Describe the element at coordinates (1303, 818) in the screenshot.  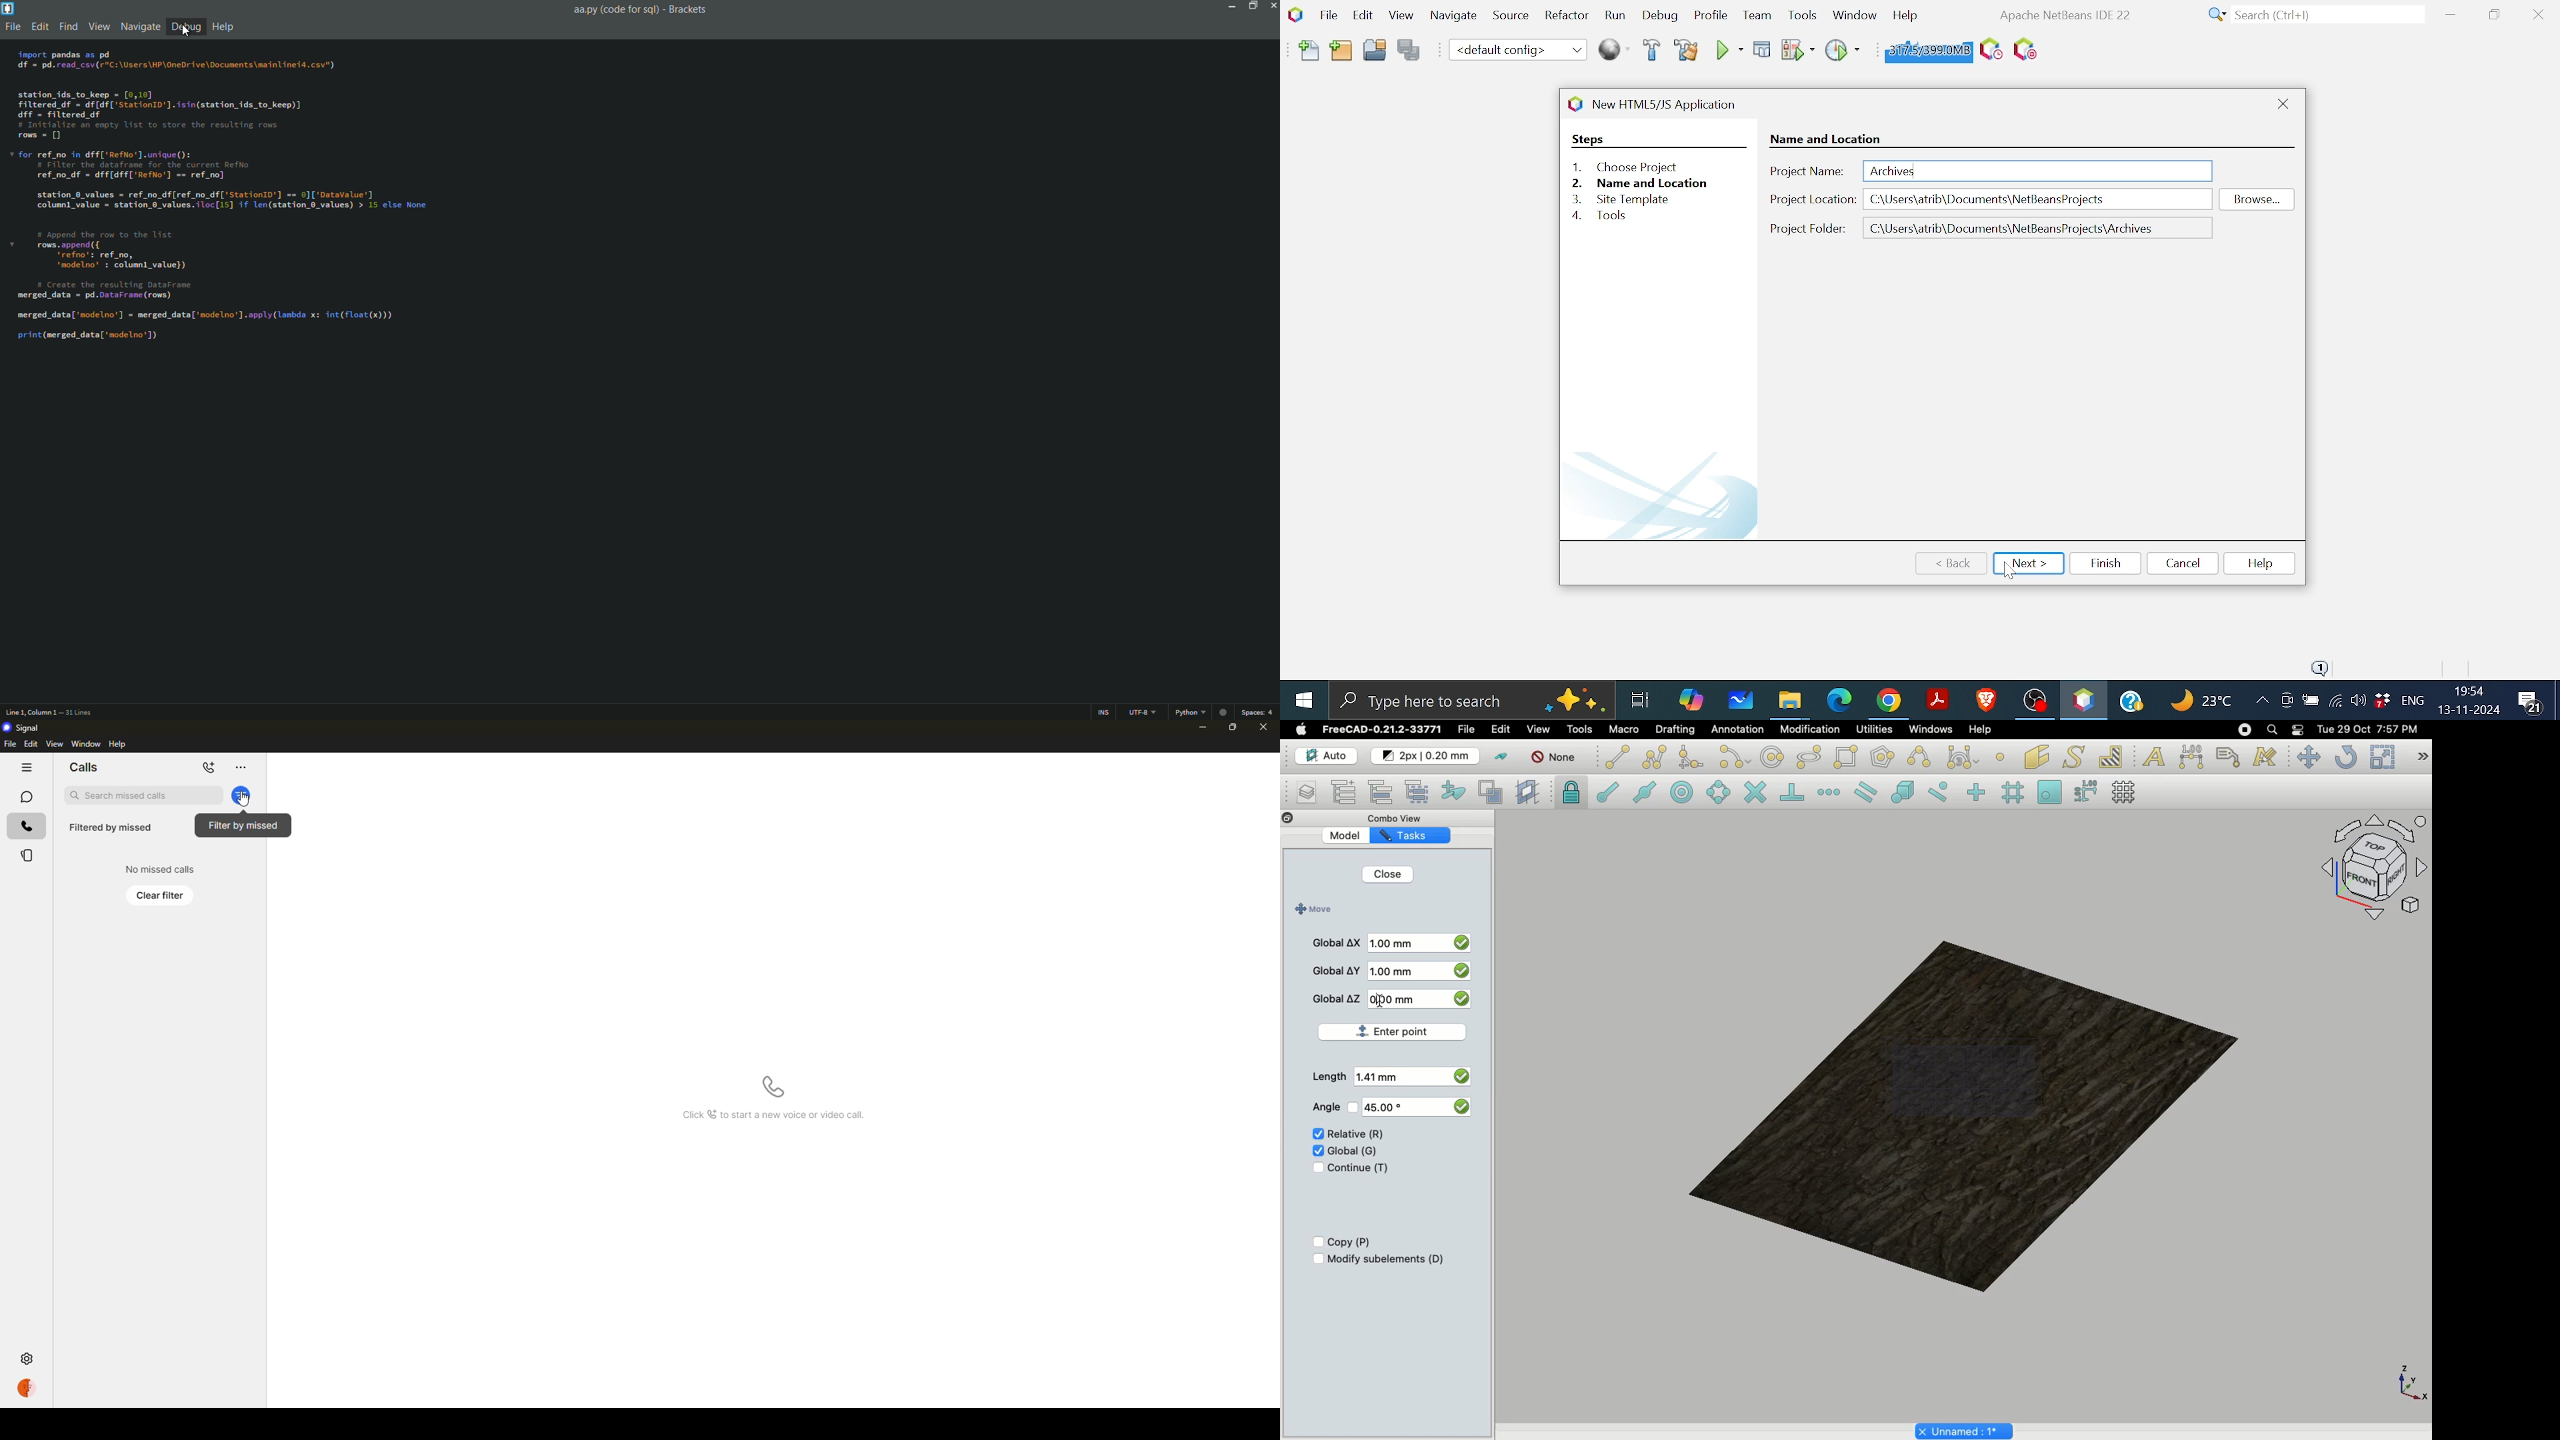
I see `Collapse` at that location.